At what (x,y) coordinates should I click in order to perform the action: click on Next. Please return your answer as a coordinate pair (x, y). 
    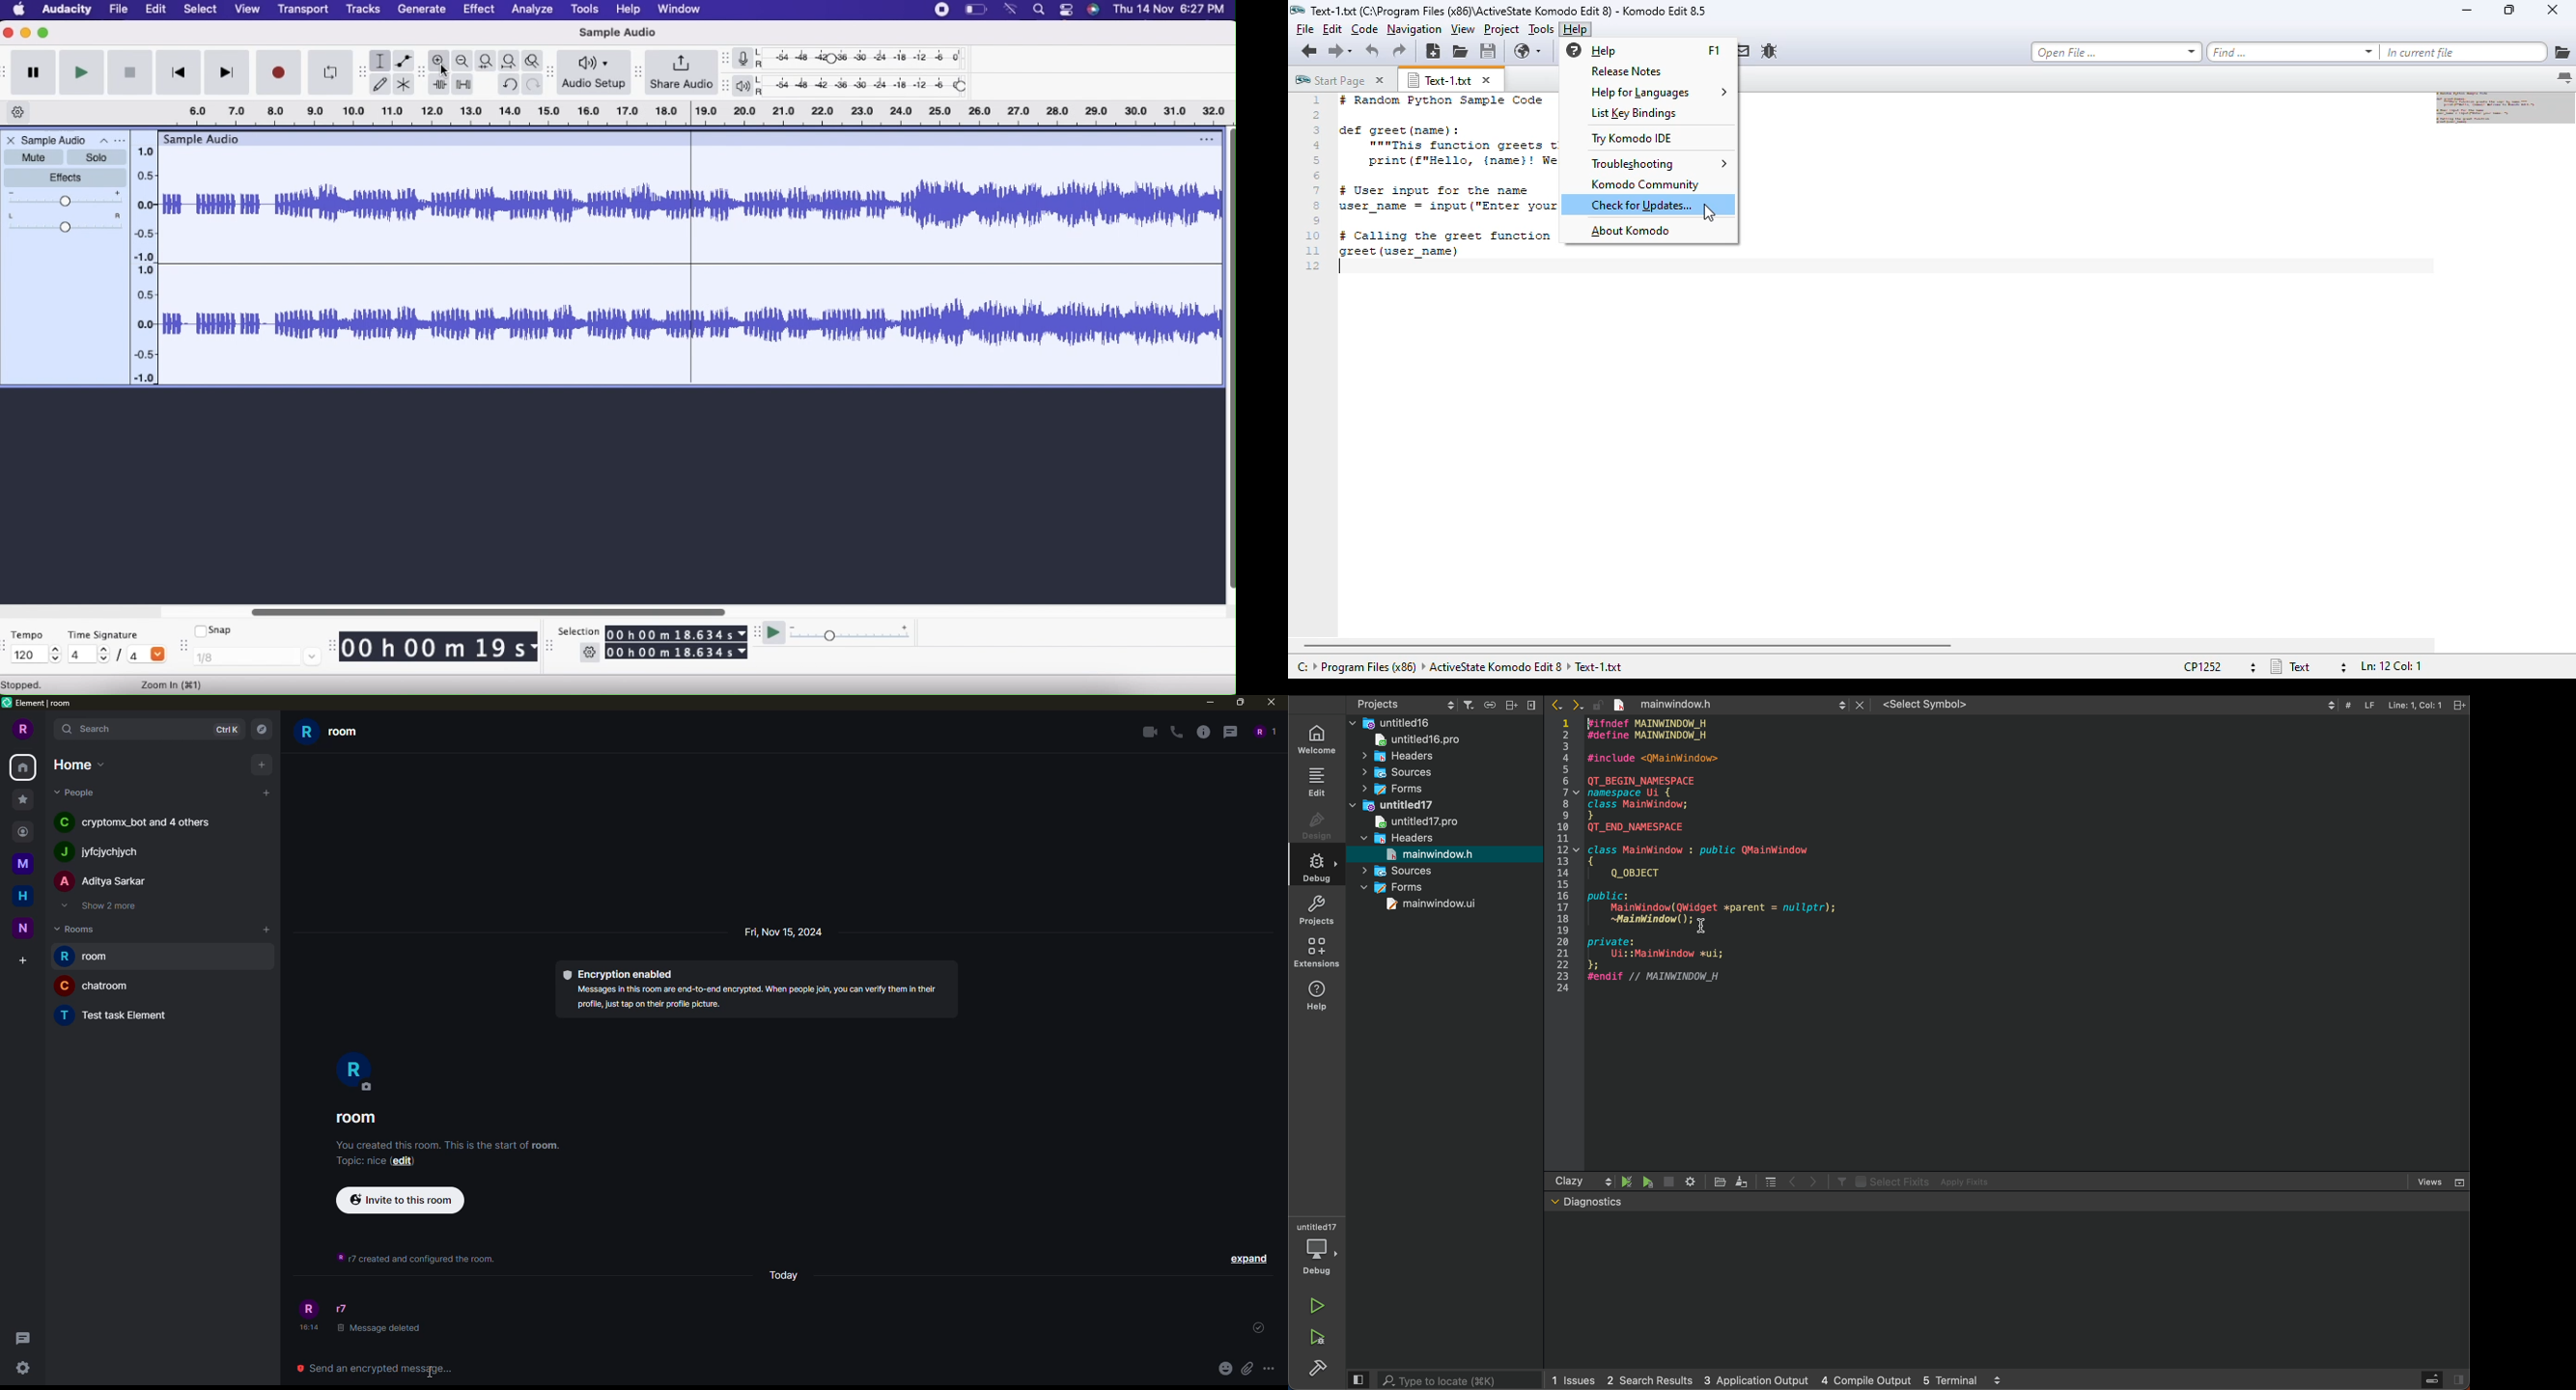
    Looking at the image, I should click on (1578, 706).